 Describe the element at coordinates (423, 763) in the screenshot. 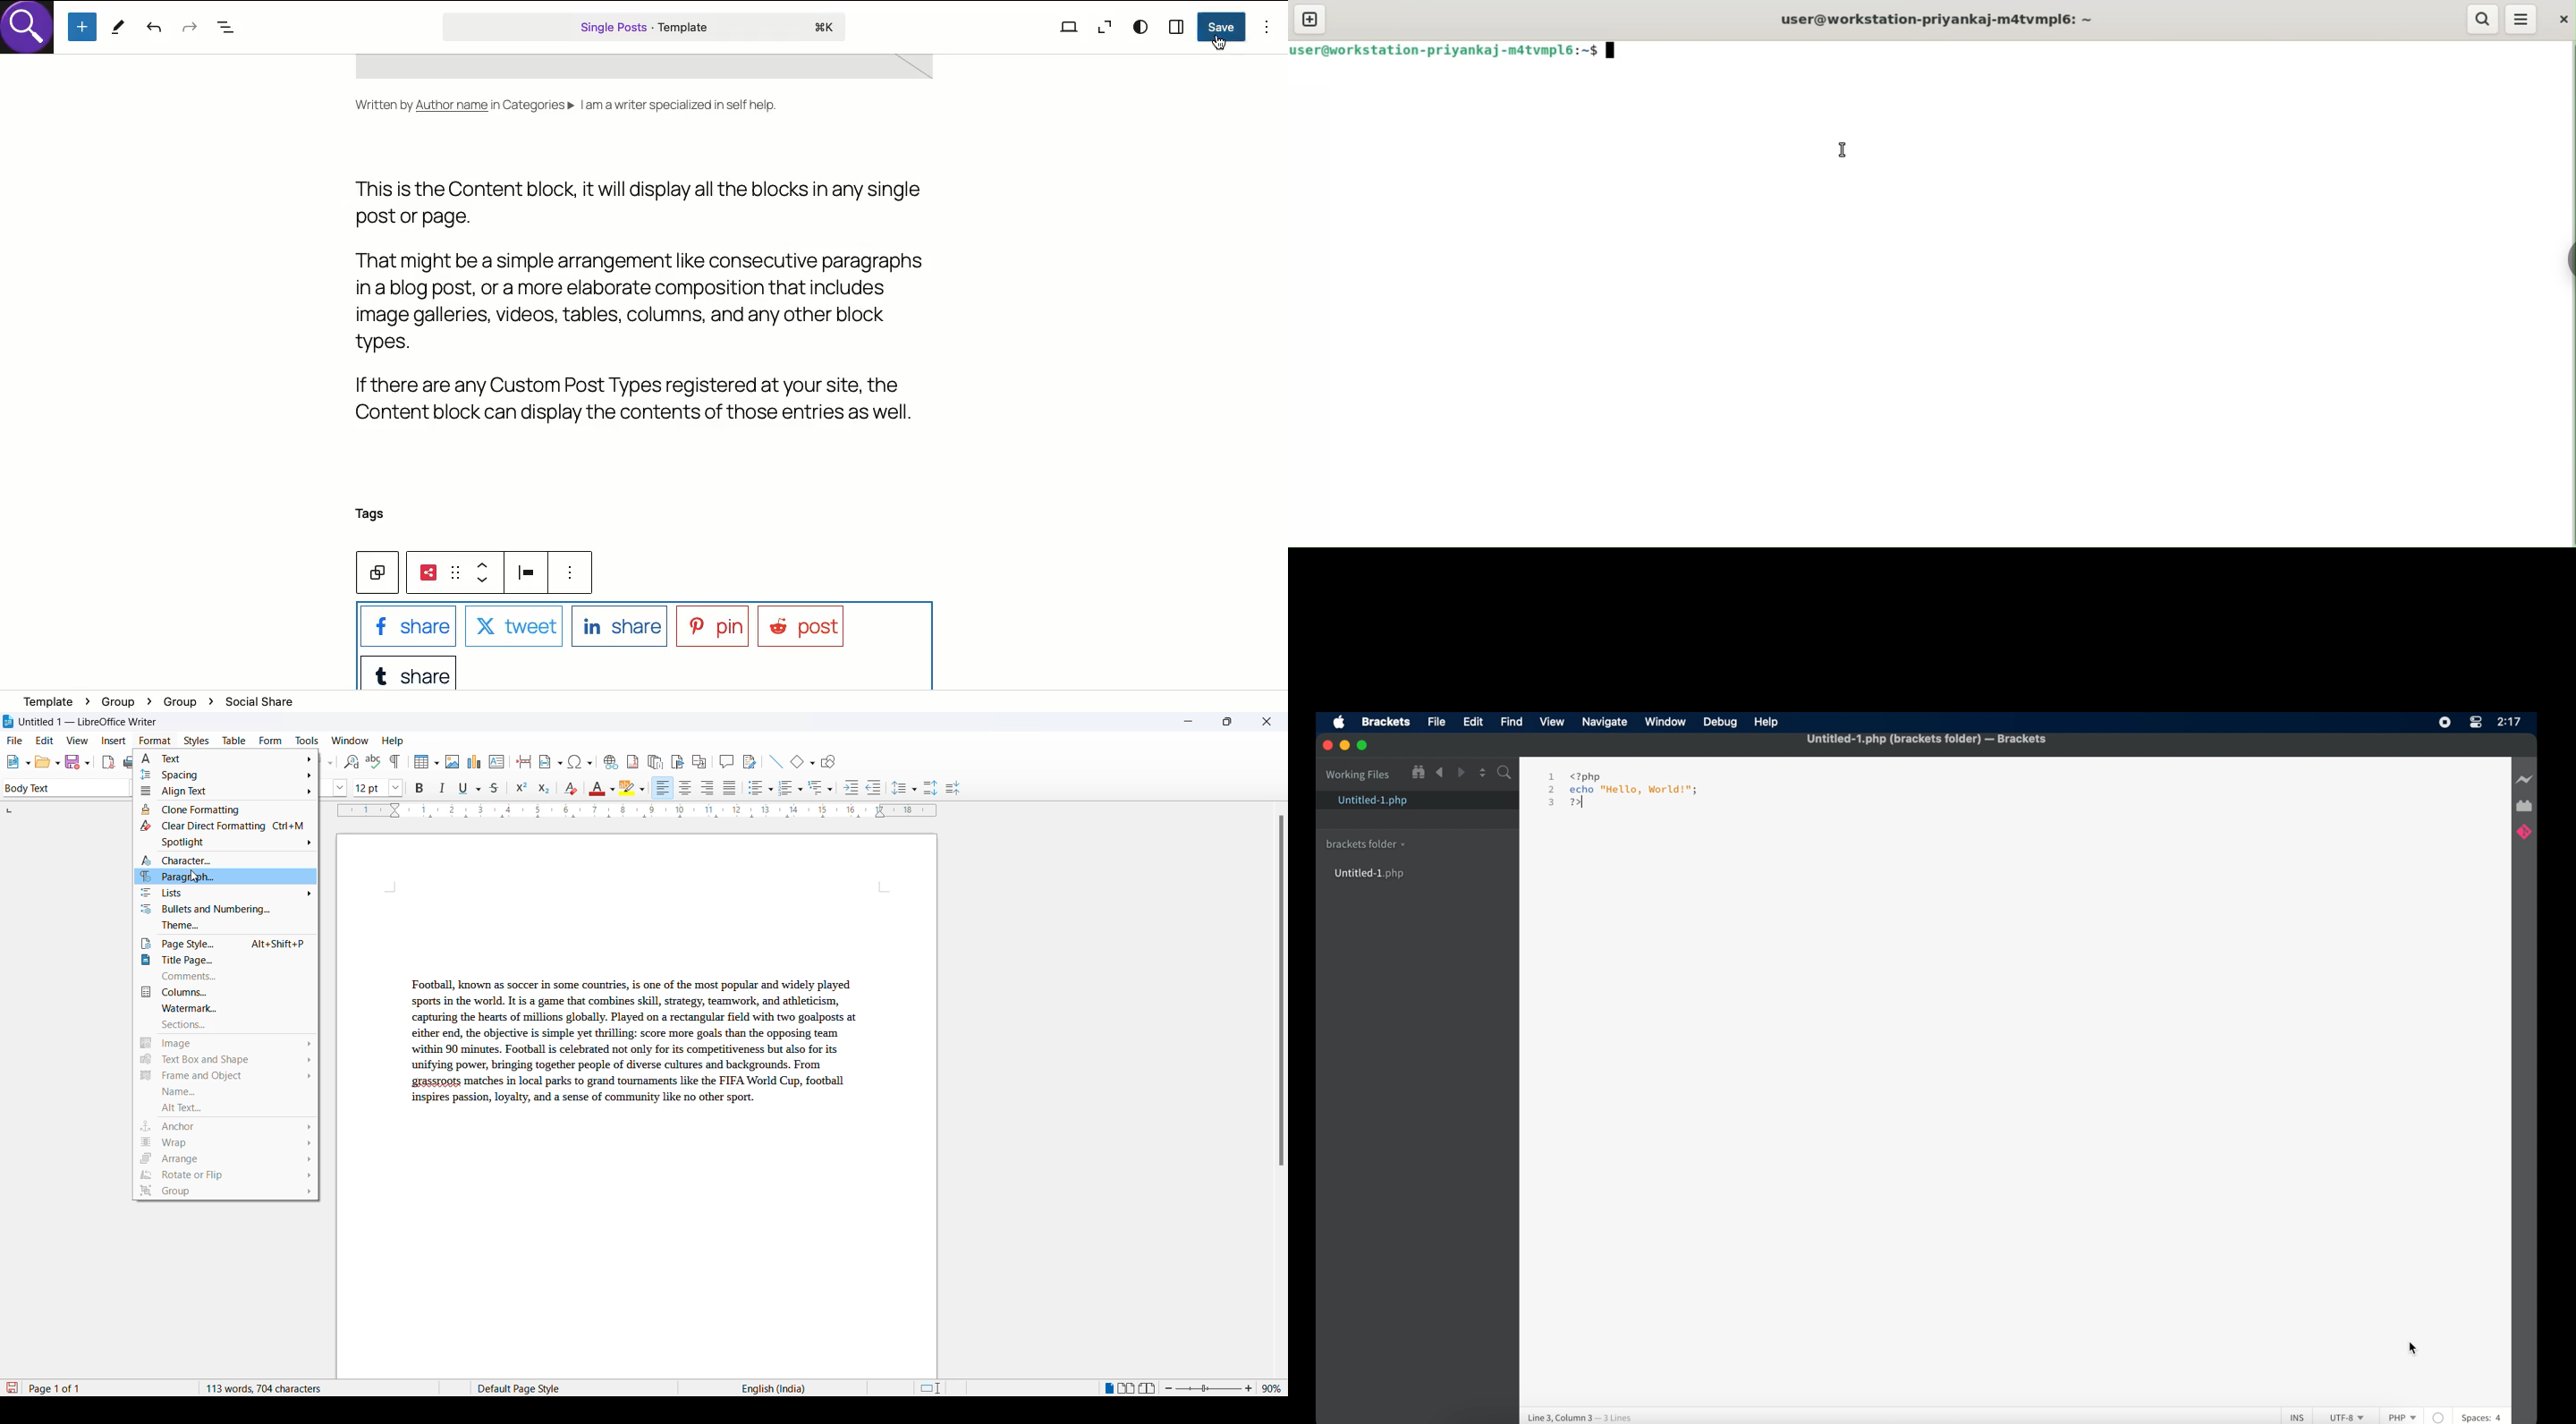

I see `insert image` at that location.